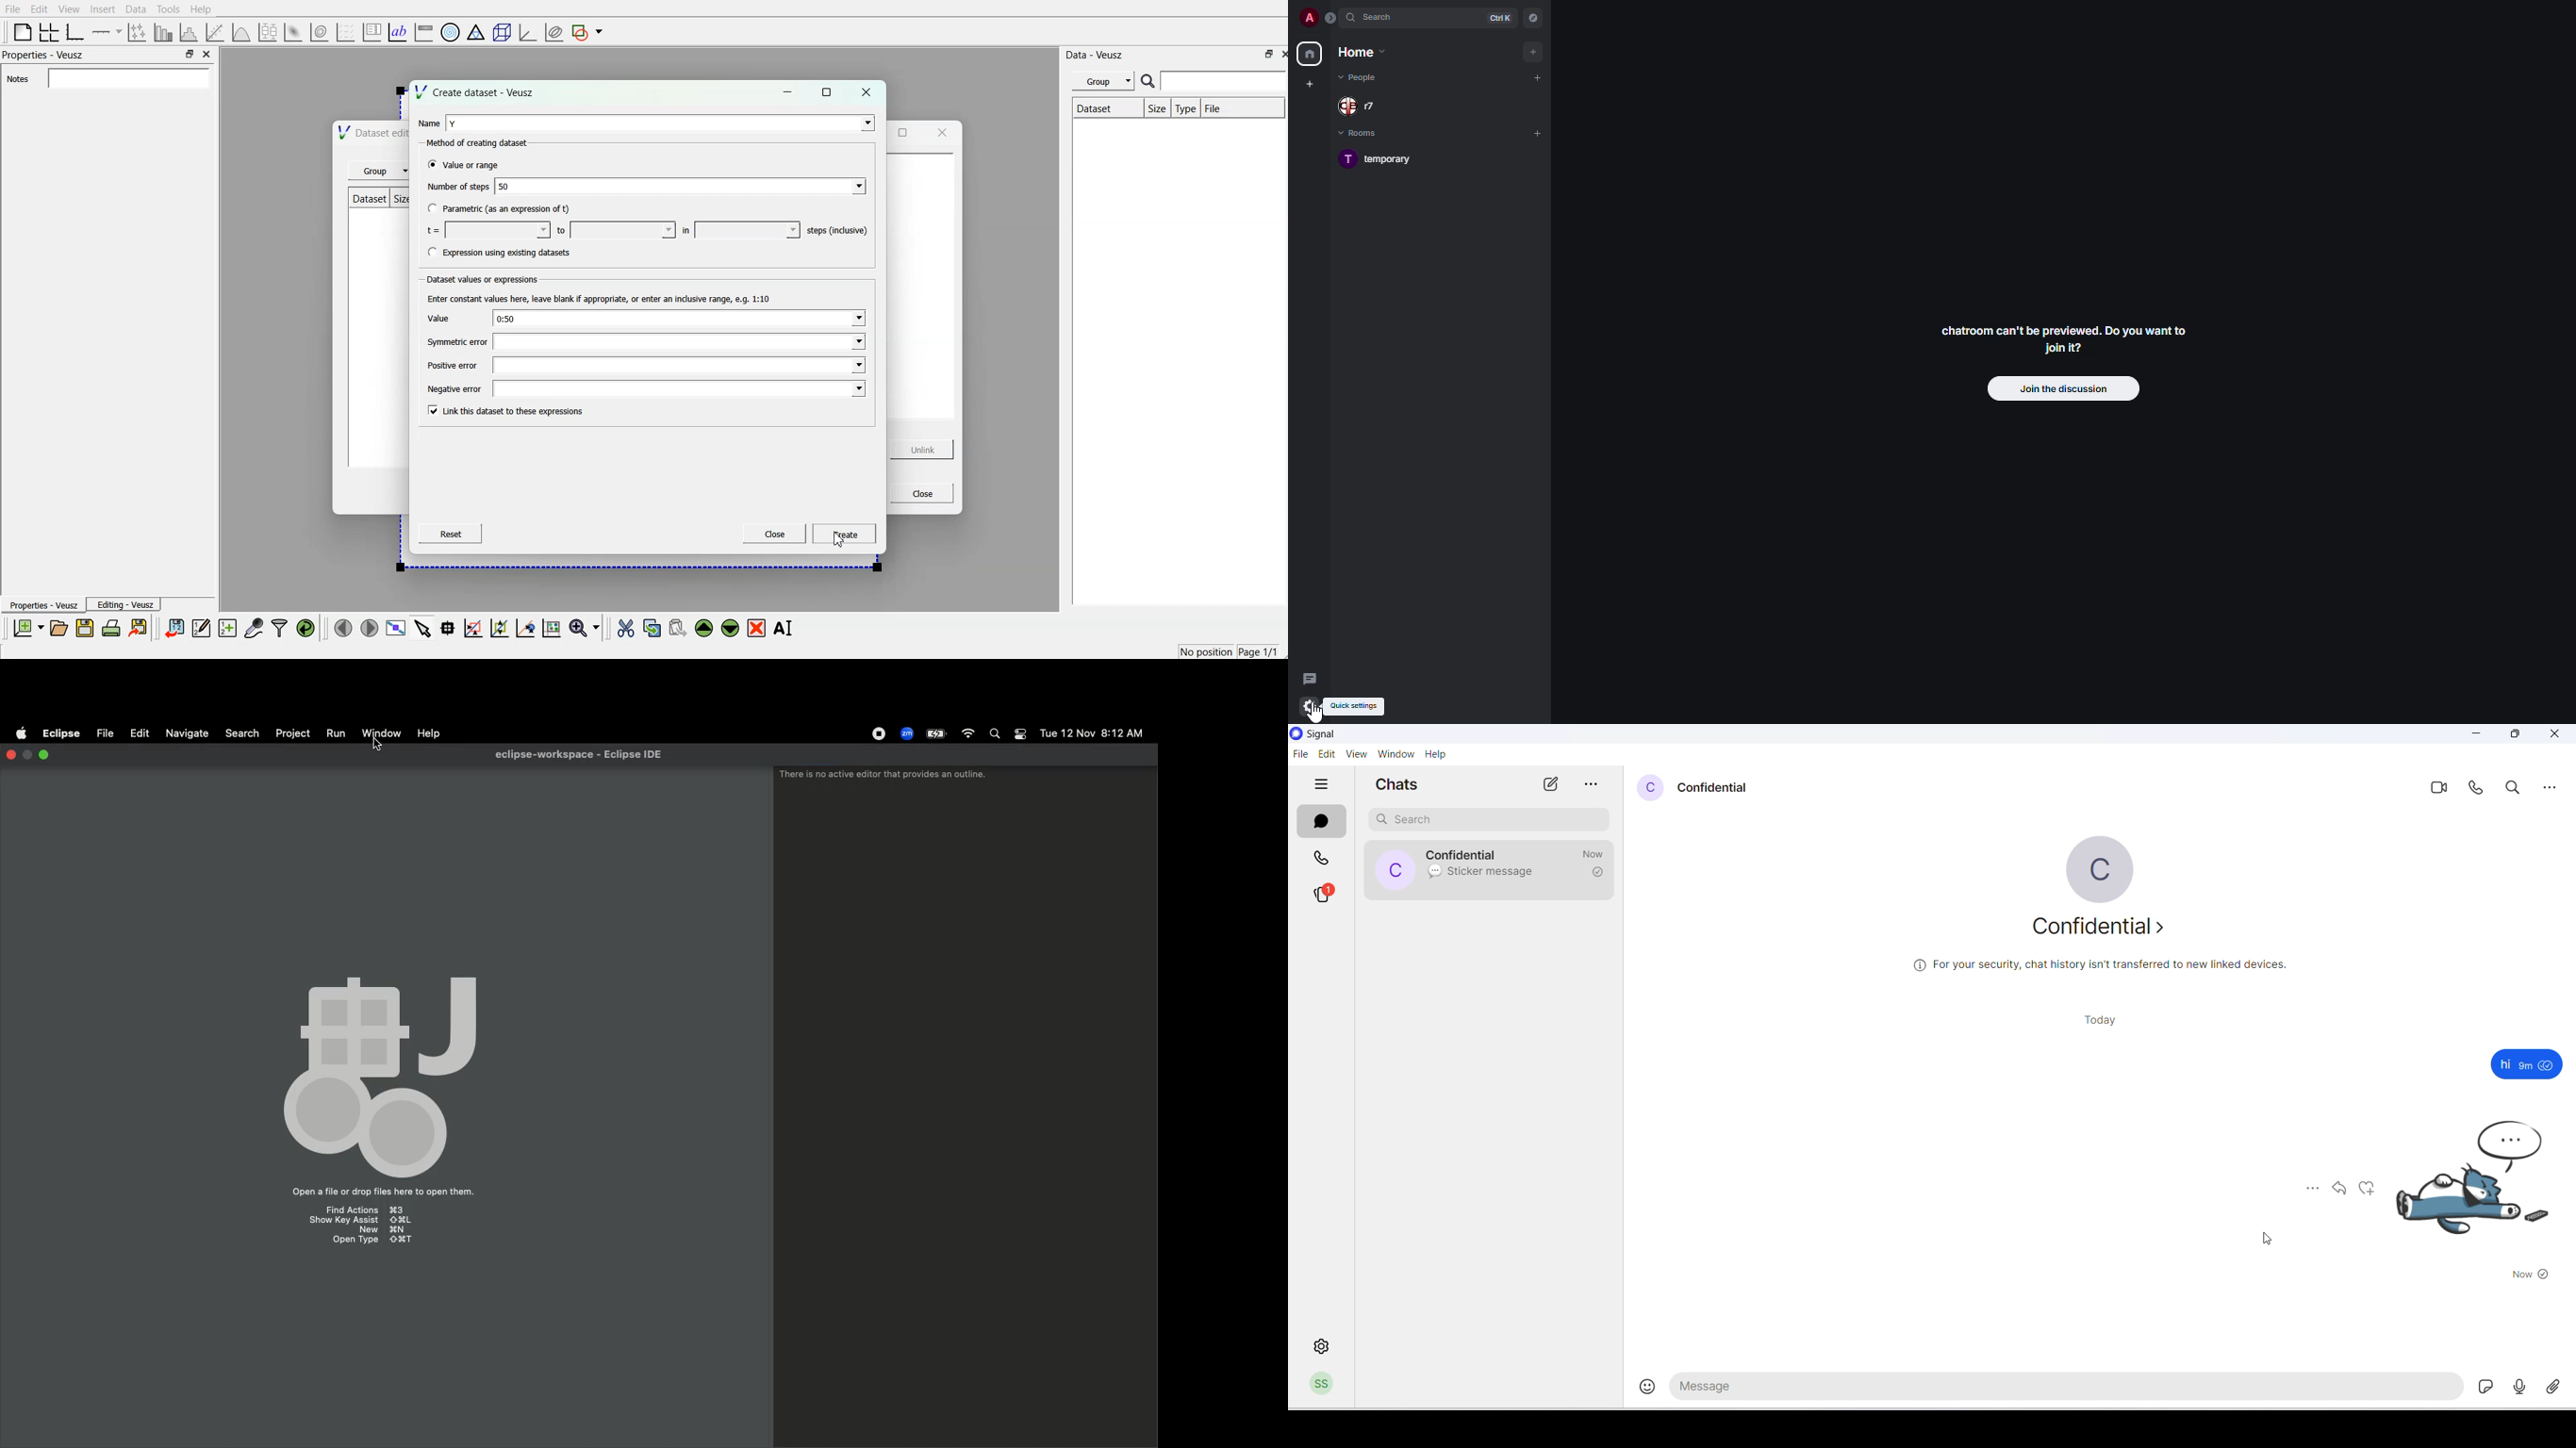 This screenshot has width=2576, height=1456. Describe the element at coordinates (552, 630) in the screenshot. I see `reset graph axes` at that location.